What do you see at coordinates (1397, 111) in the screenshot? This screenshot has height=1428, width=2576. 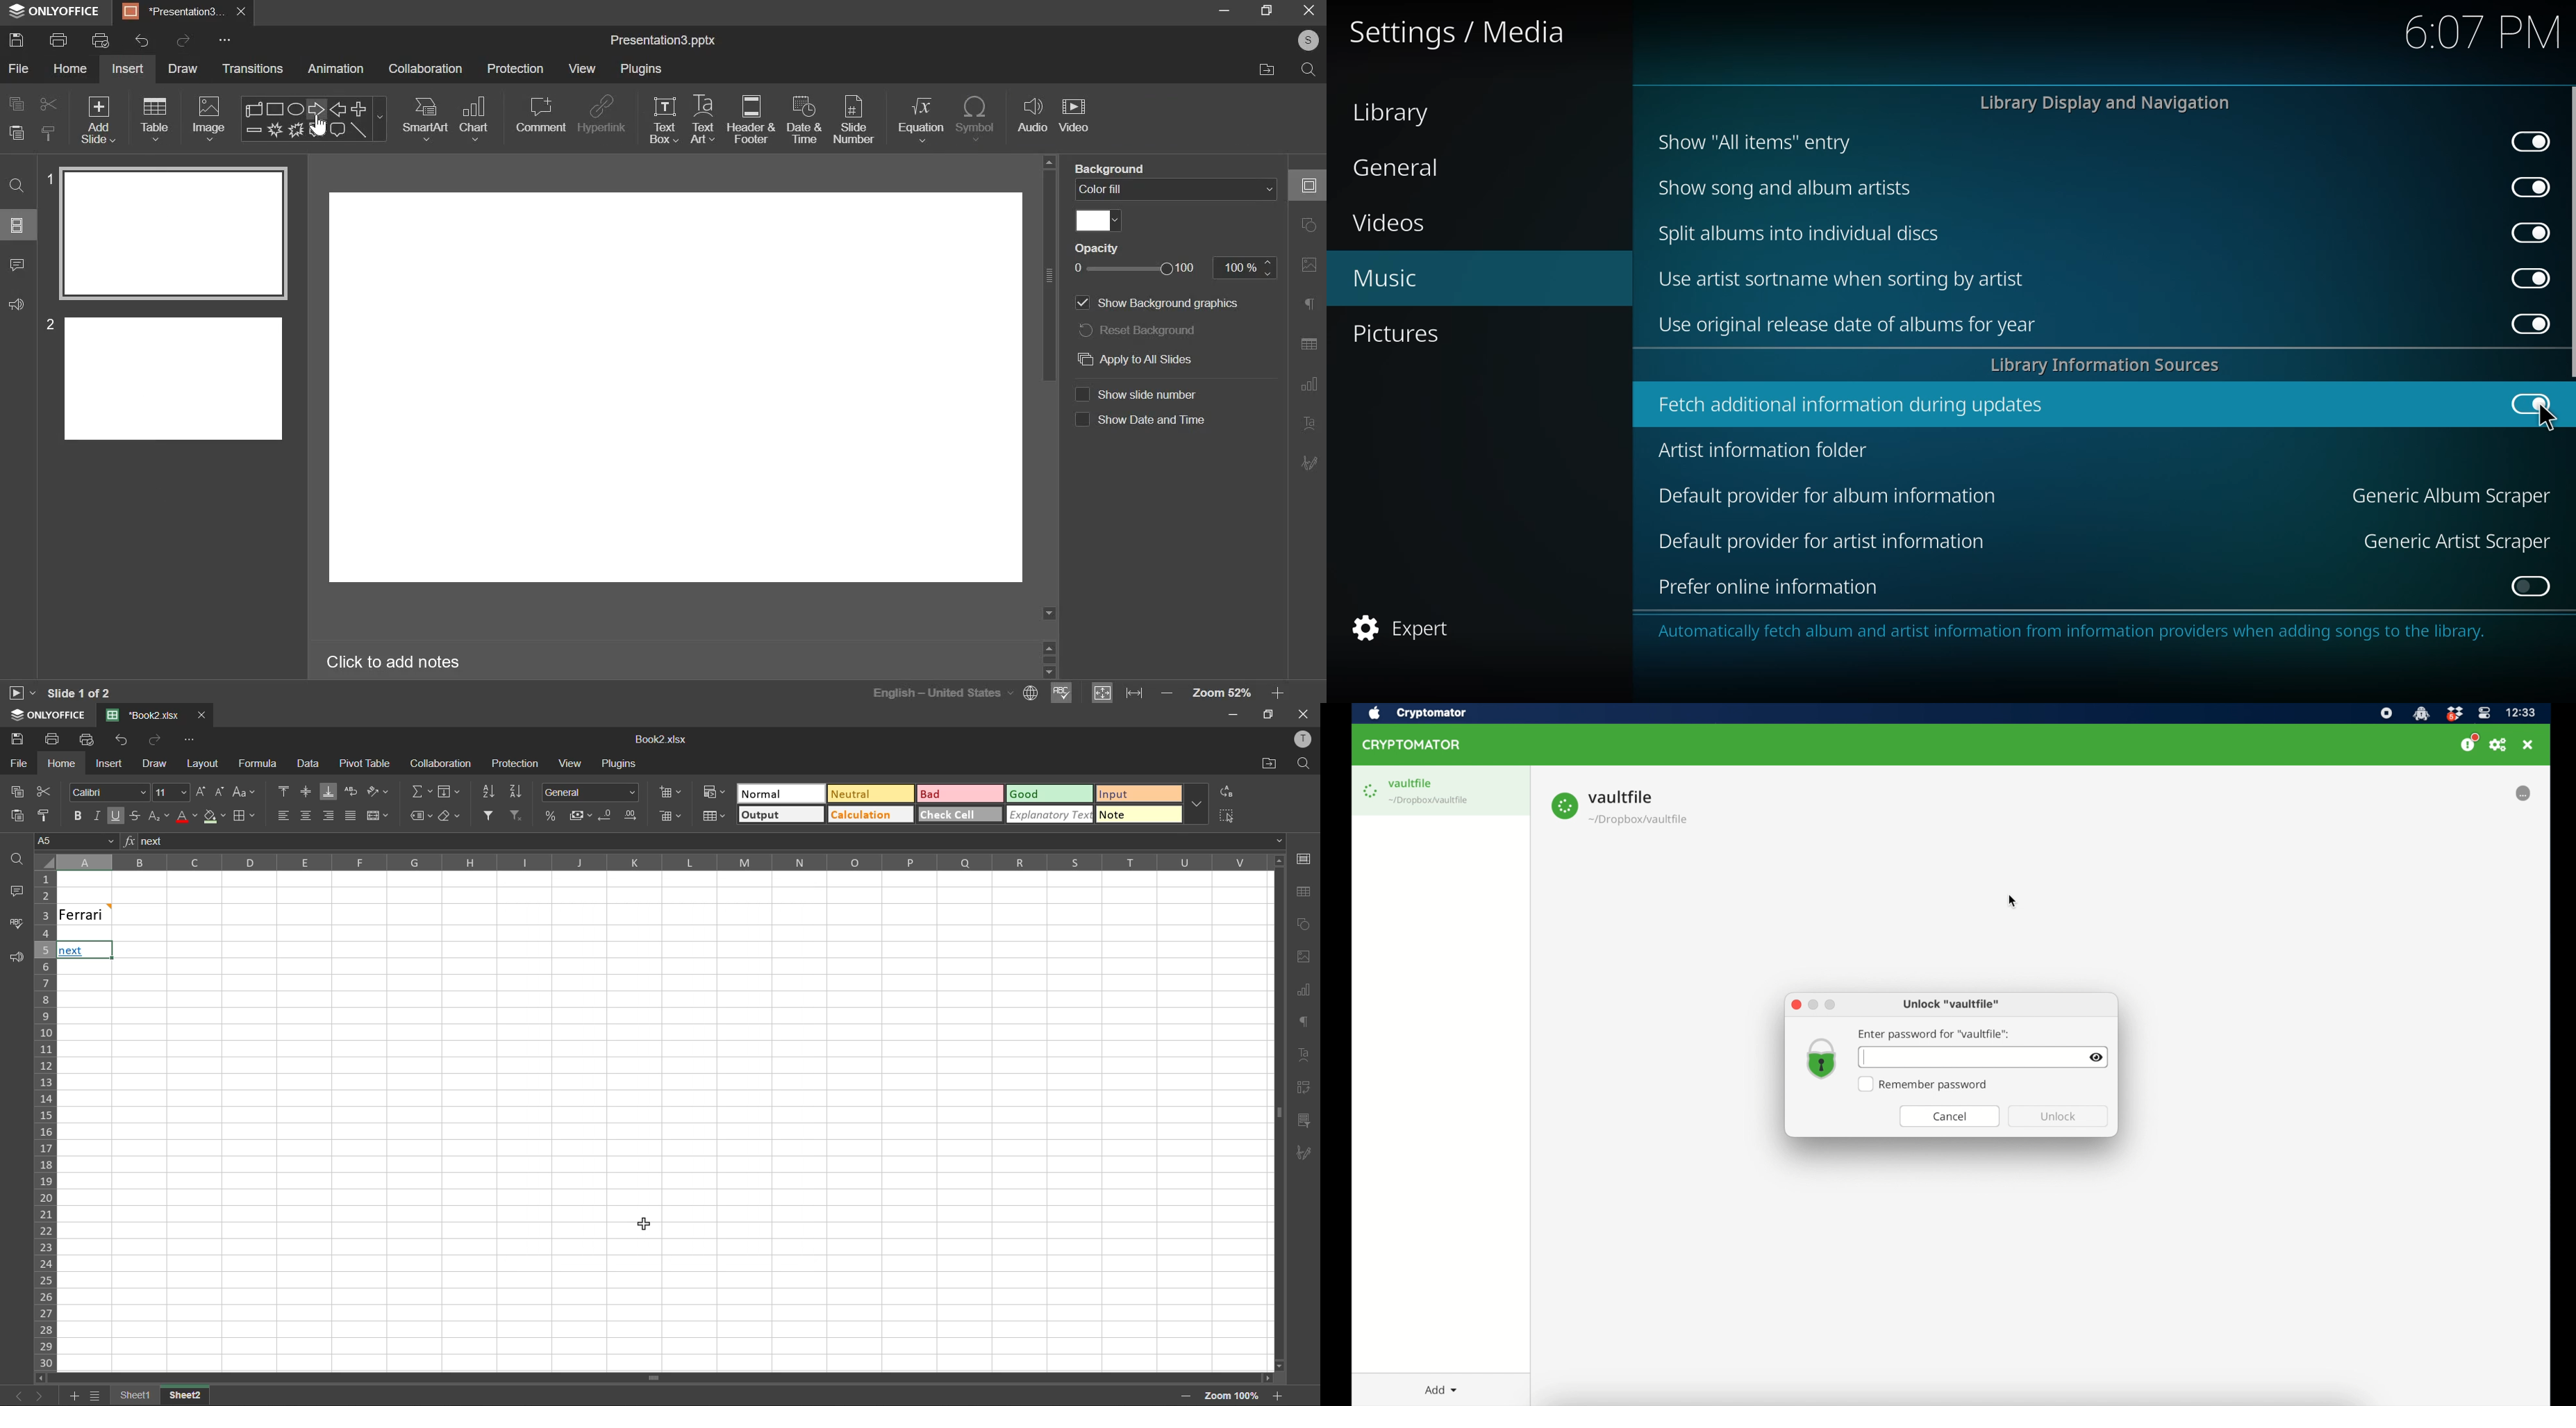 I see `library` at bounding box center [1397, 111].